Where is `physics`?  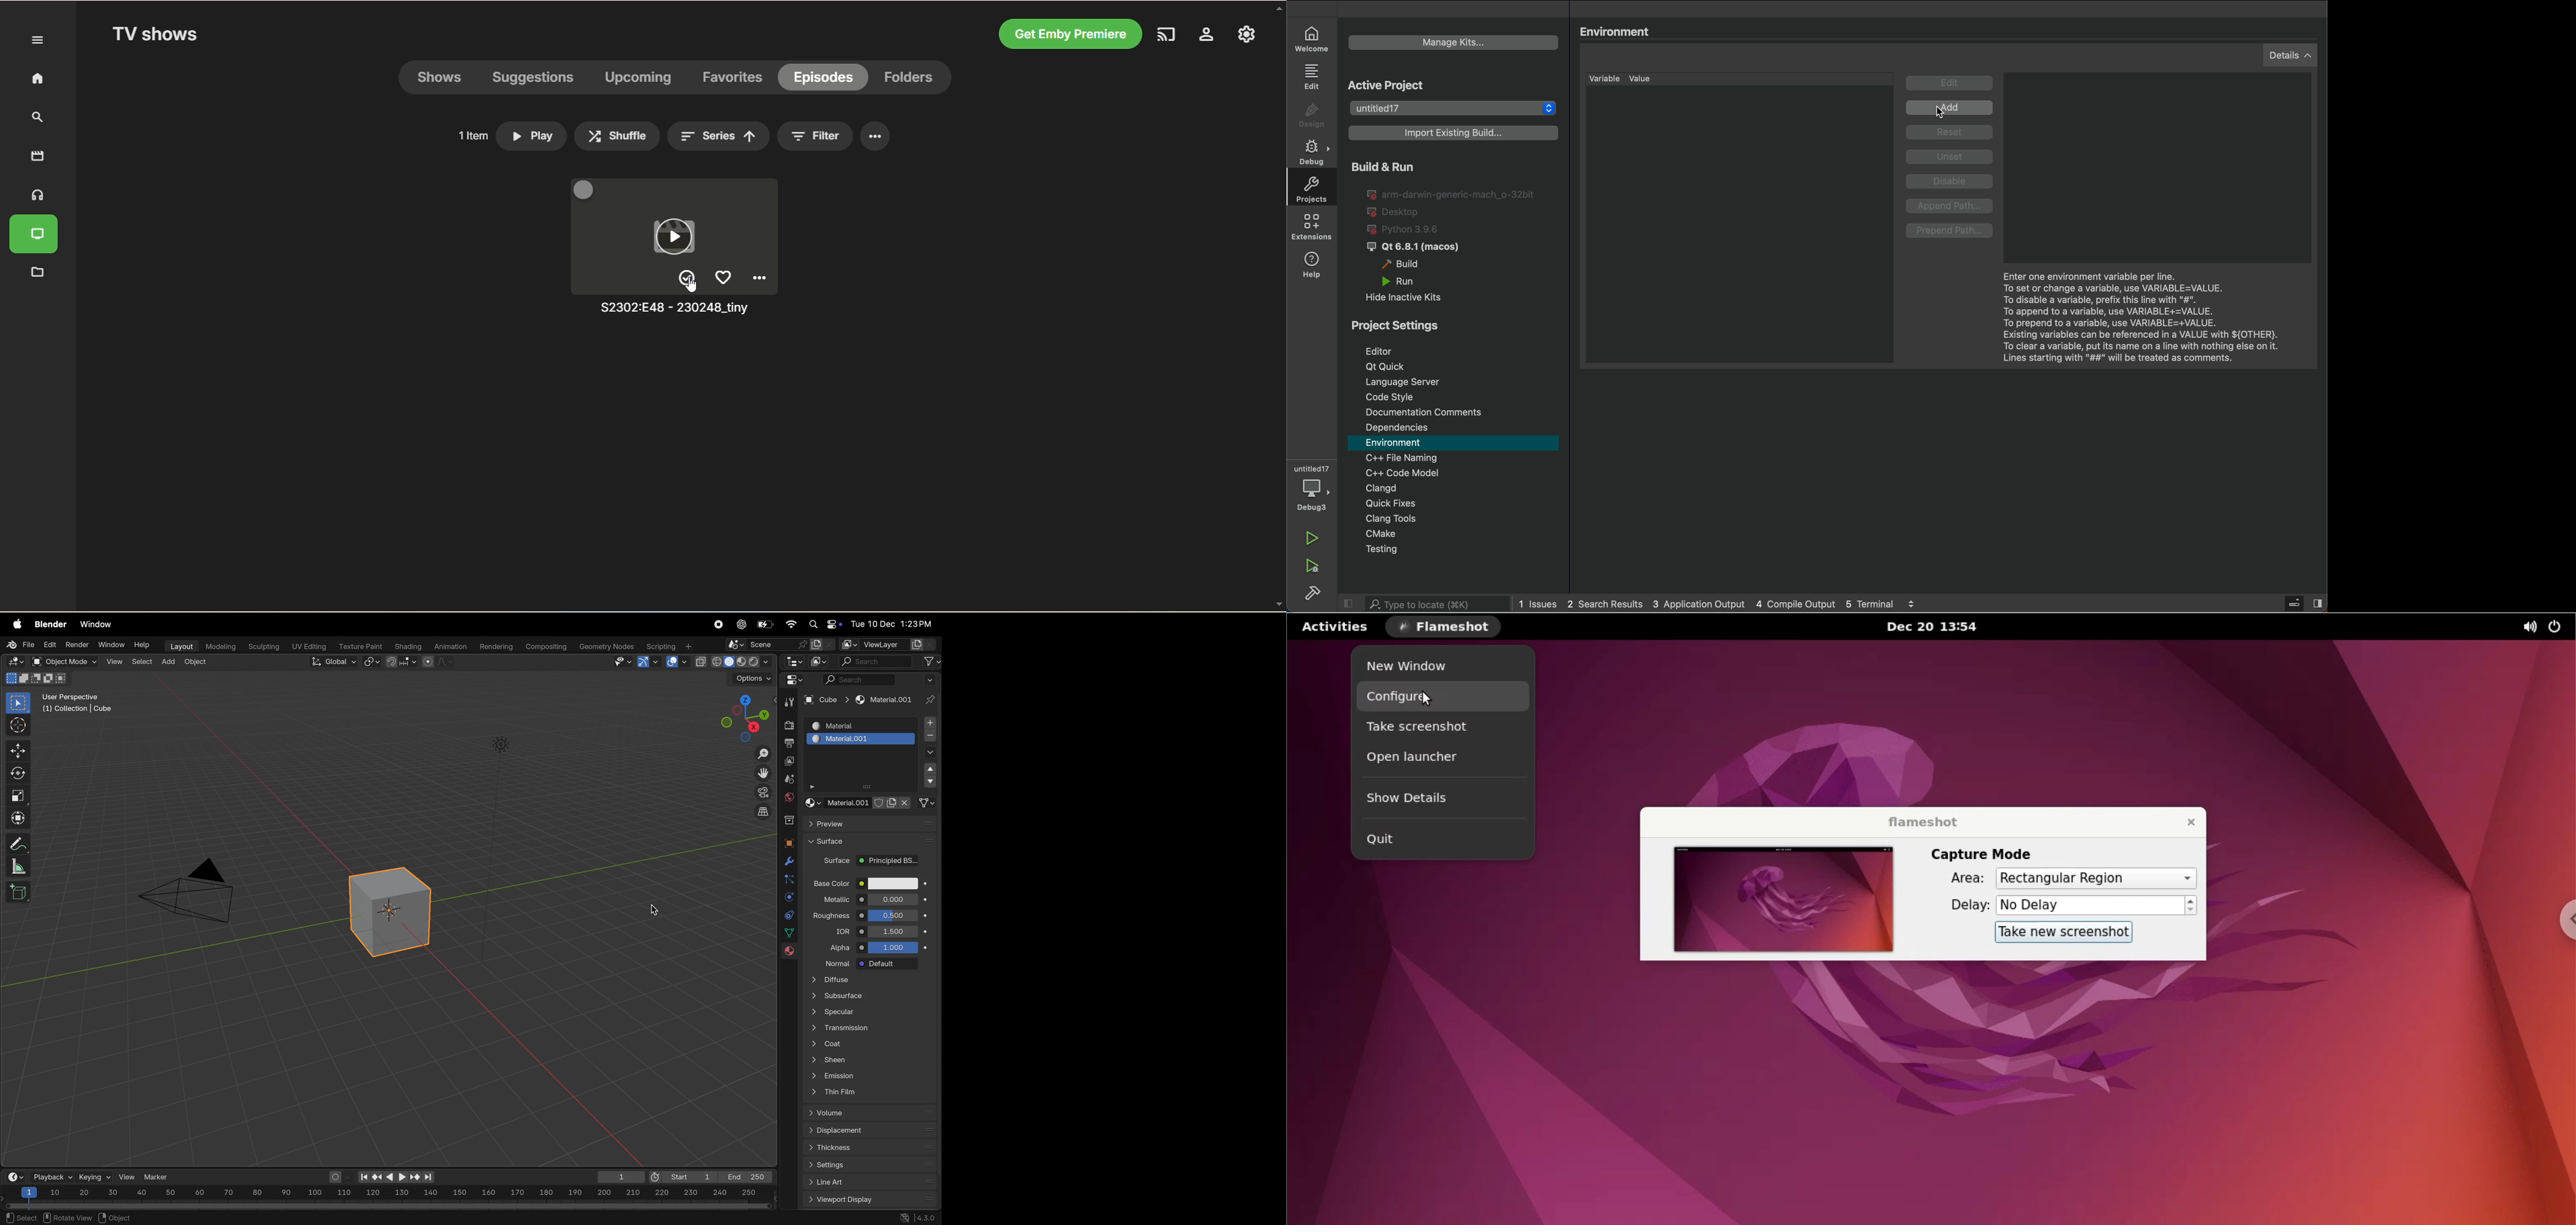 physics is located at coordinates (788, 898).